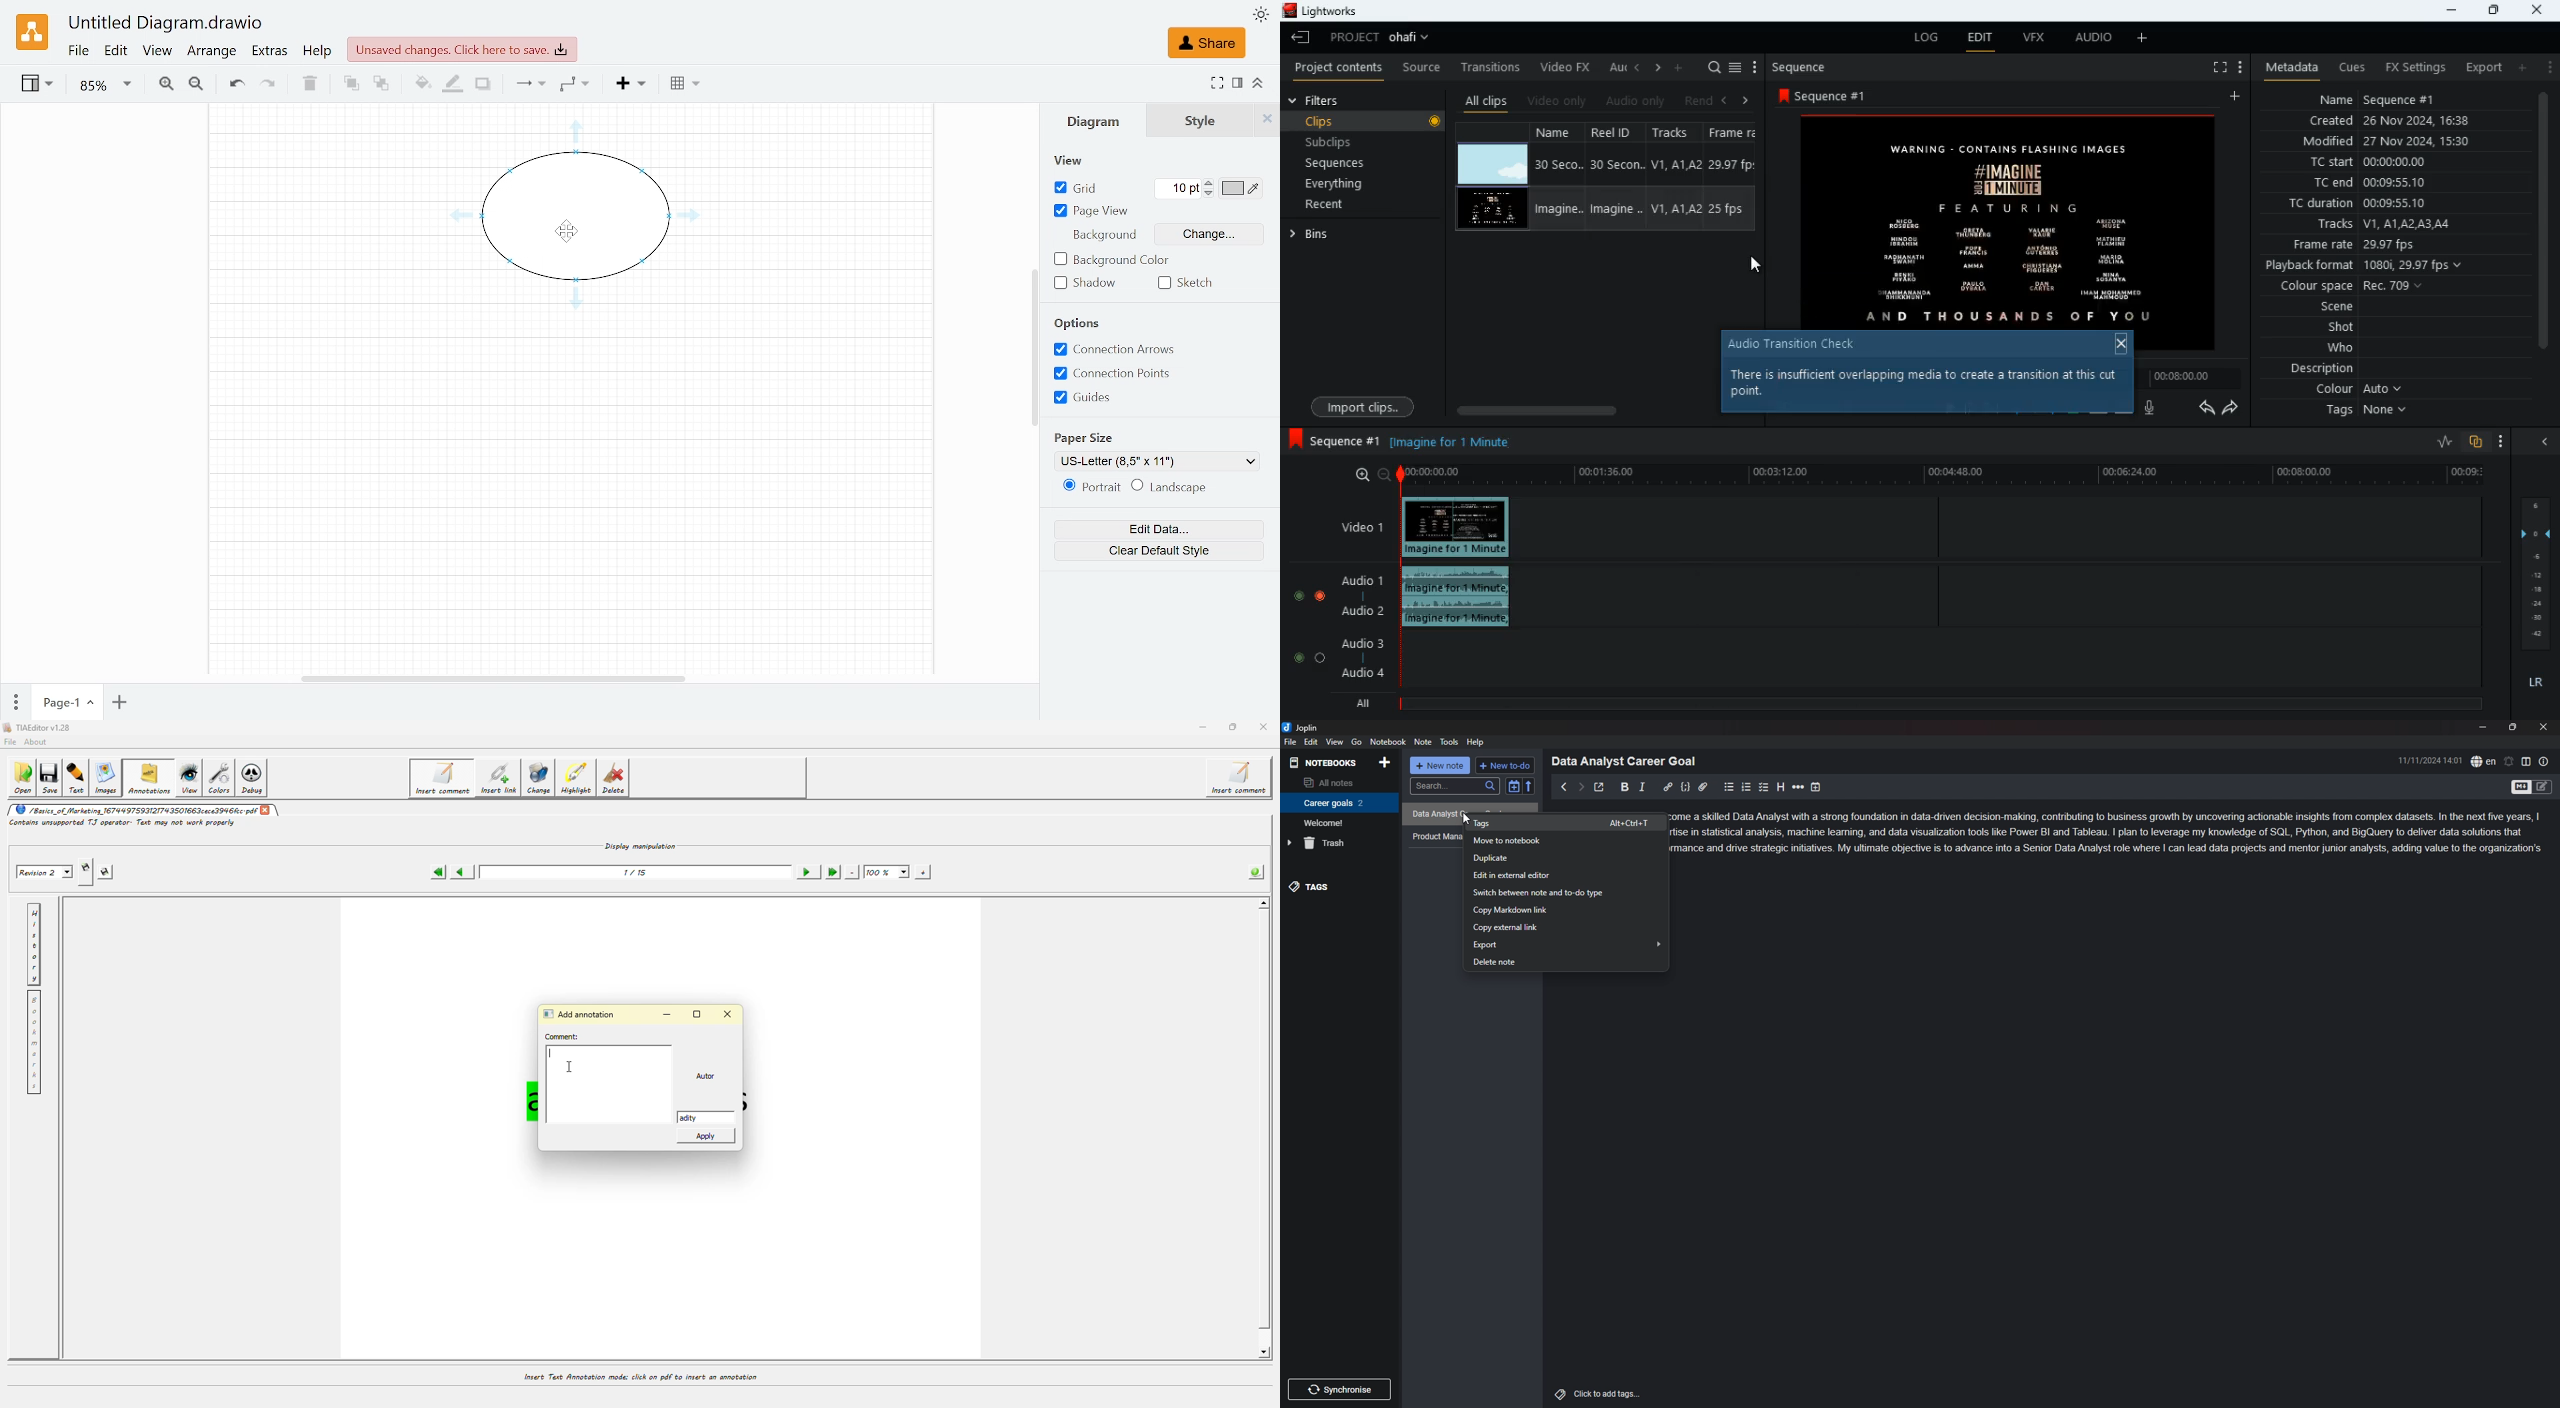 The width and height of the screenshot is (2576, 1428). I want to click on export, so click(1567, 943).